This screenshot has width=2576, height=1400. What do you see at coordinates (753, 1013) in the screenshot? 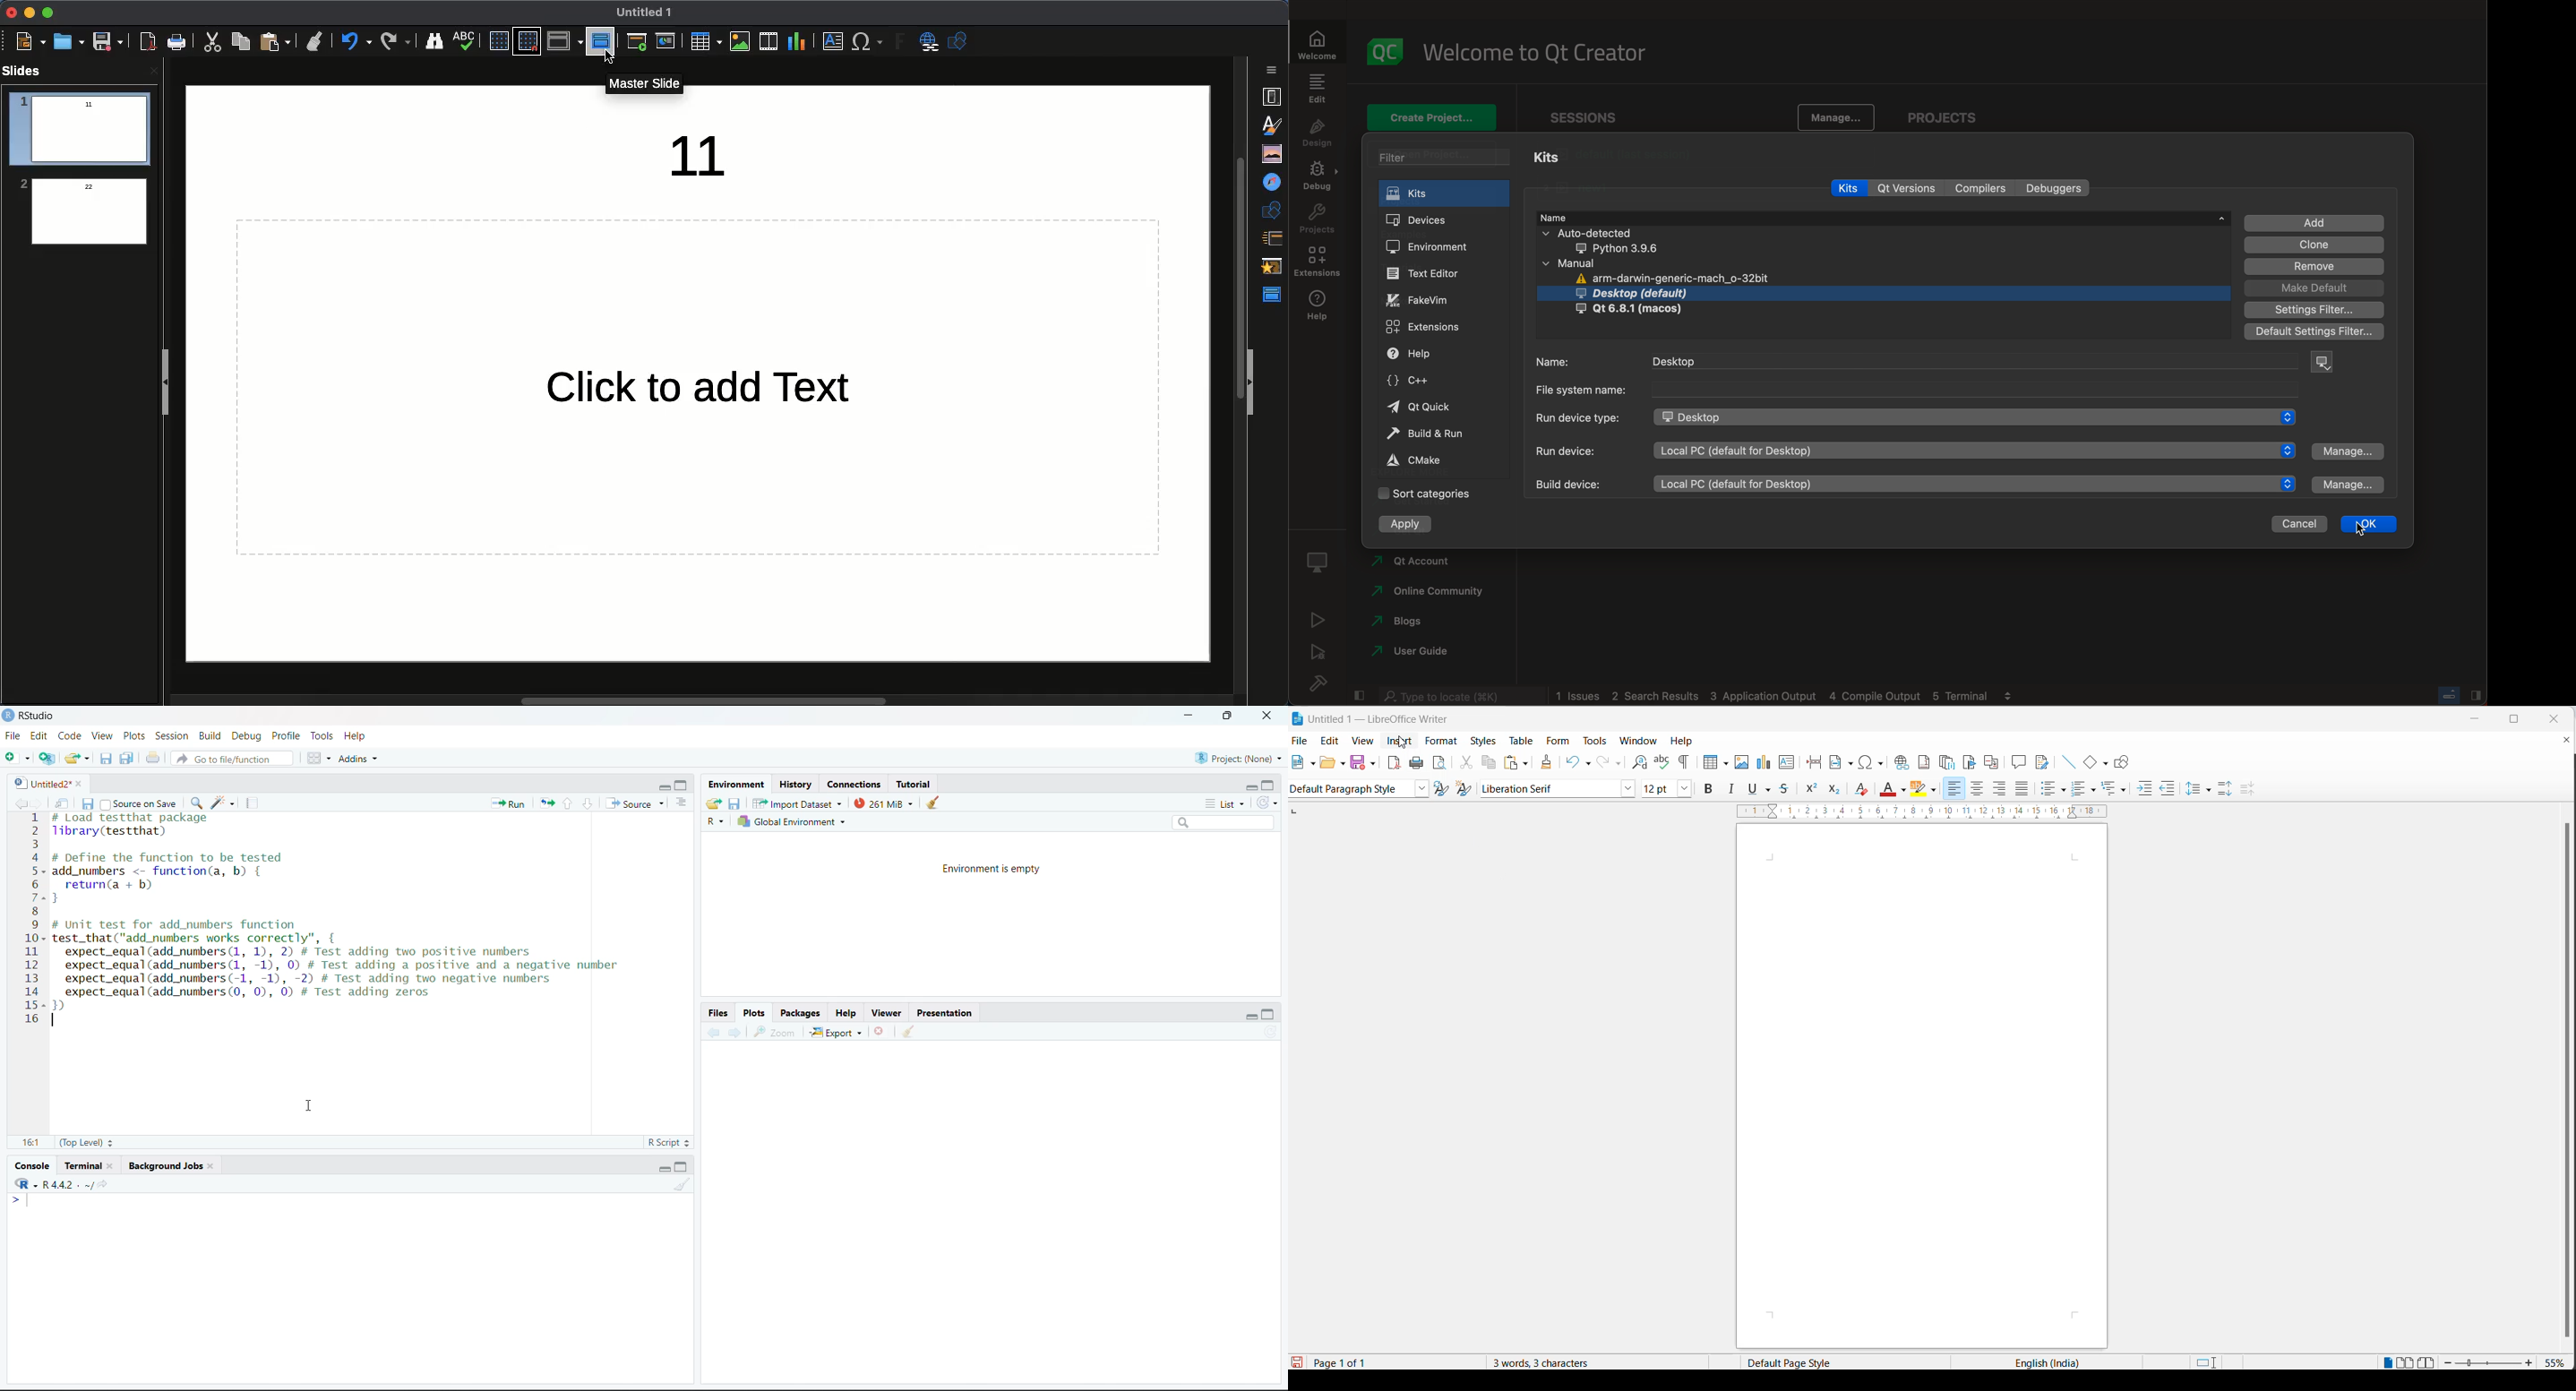
I see `Plots` at bounding box center [753, 1013].